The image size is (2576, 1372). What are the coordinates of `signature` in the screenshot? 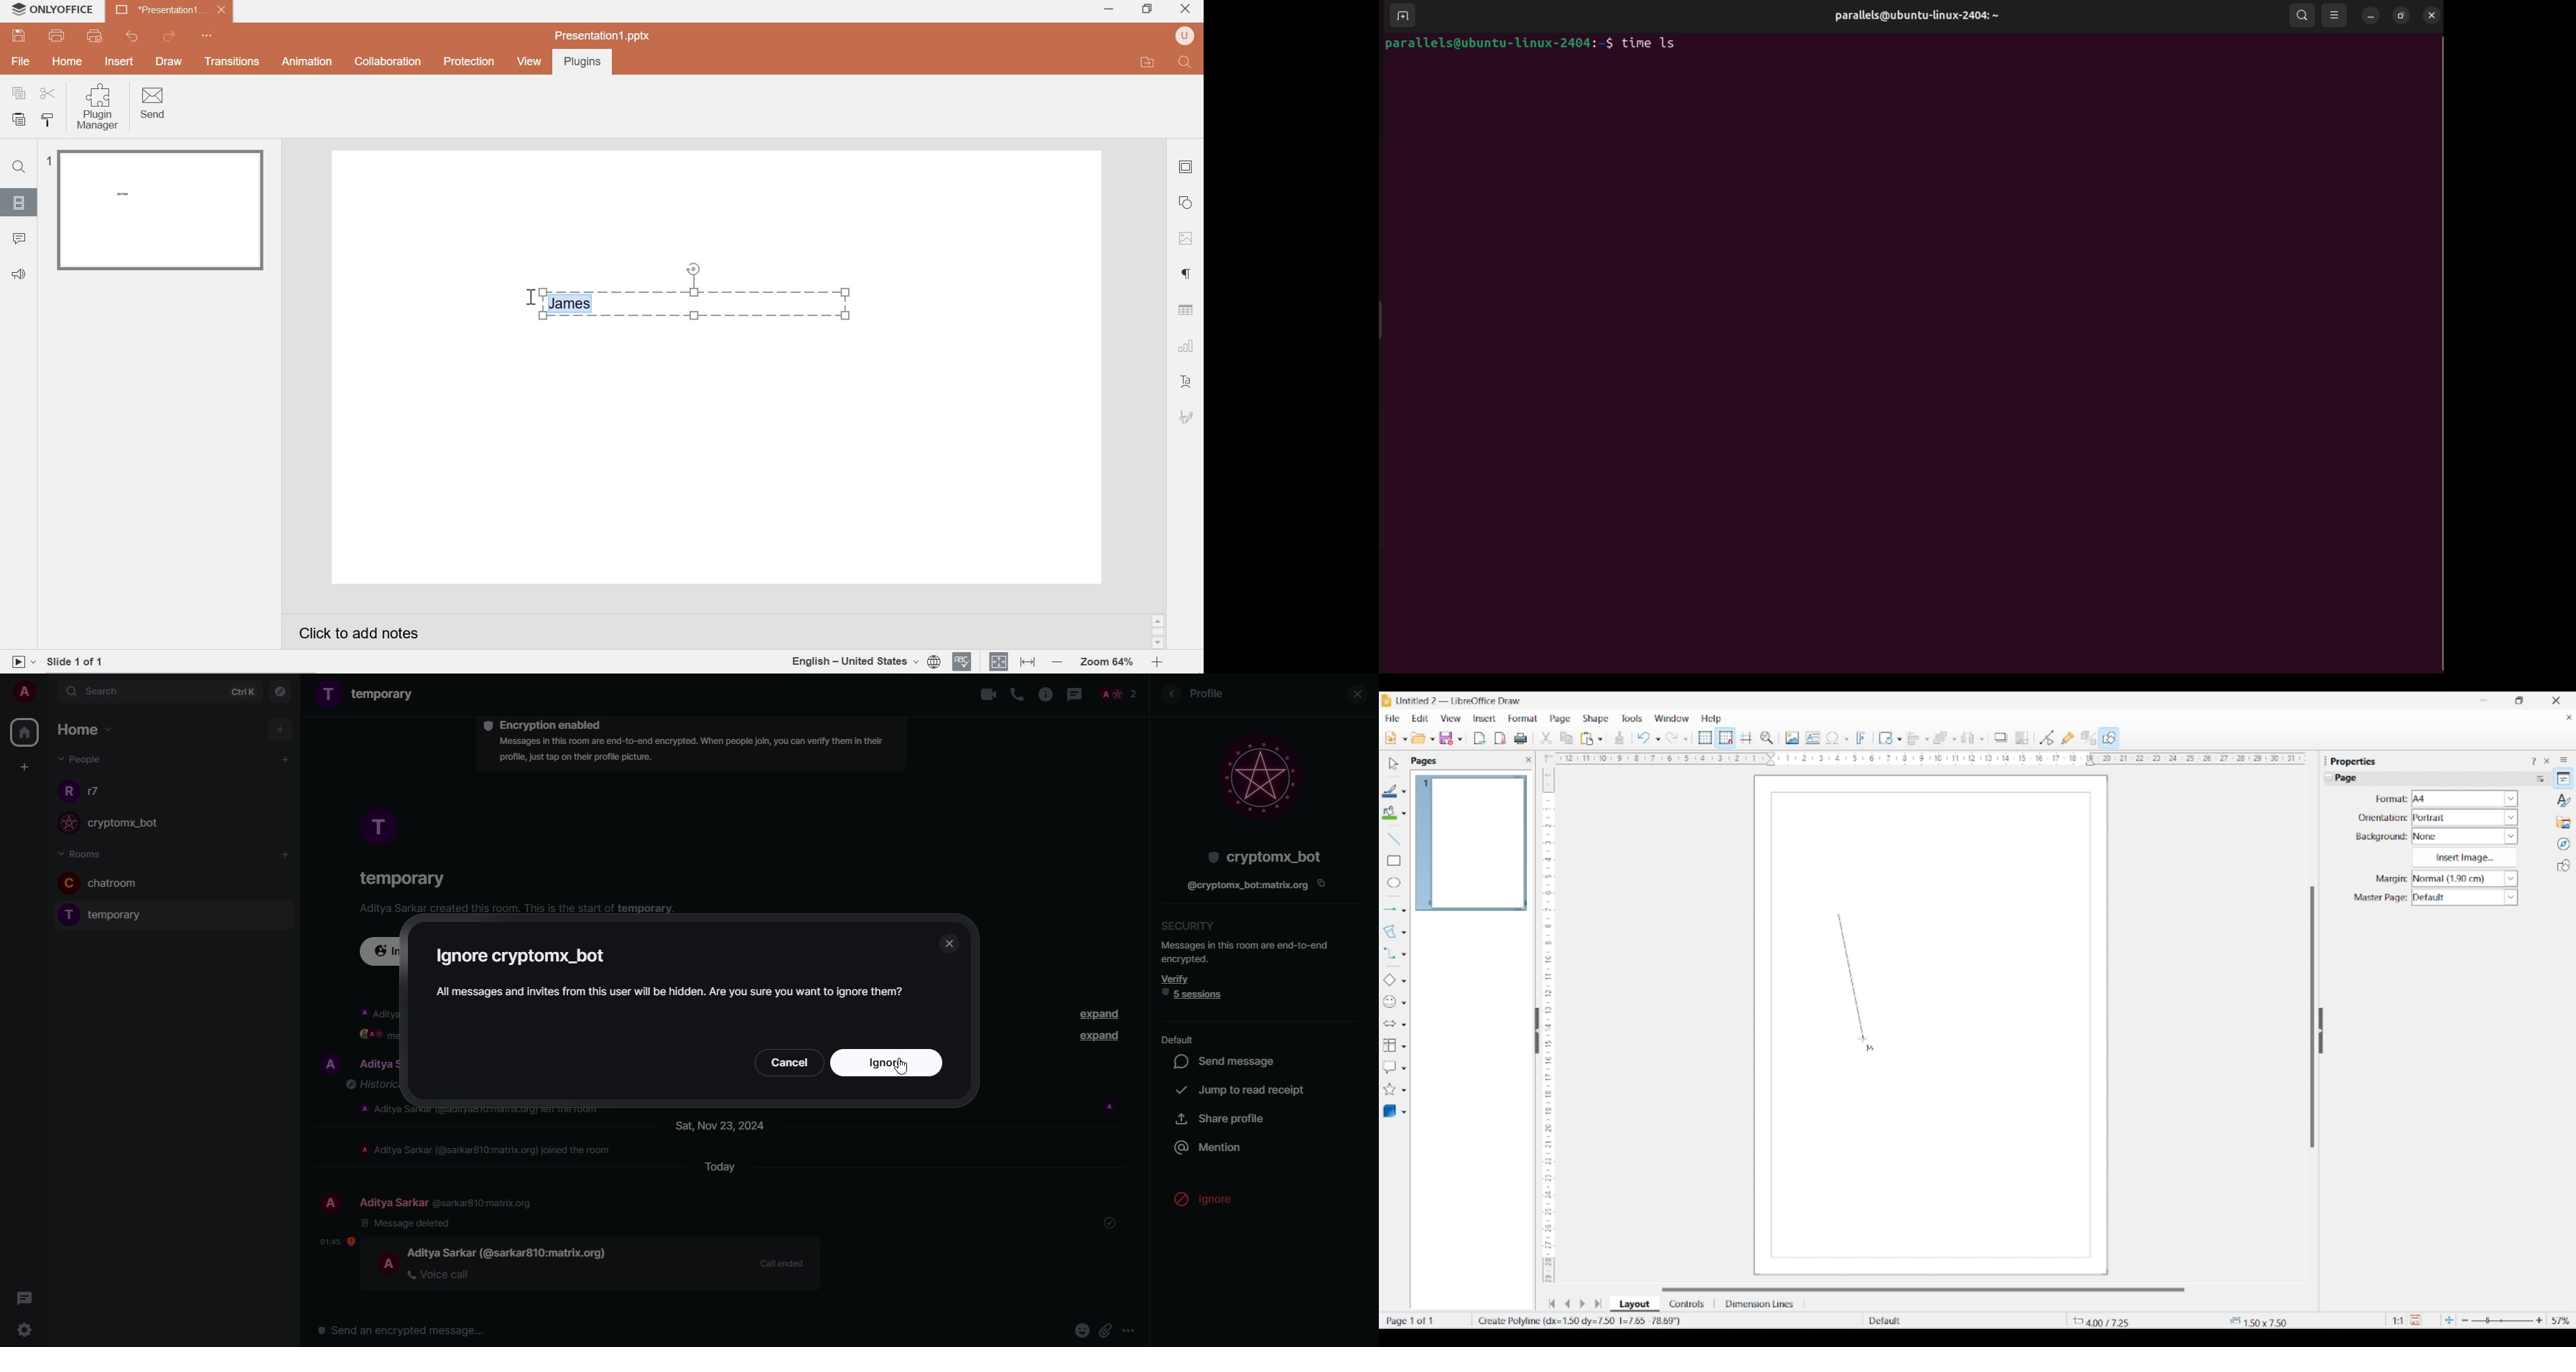 It's located at (1187, 417).